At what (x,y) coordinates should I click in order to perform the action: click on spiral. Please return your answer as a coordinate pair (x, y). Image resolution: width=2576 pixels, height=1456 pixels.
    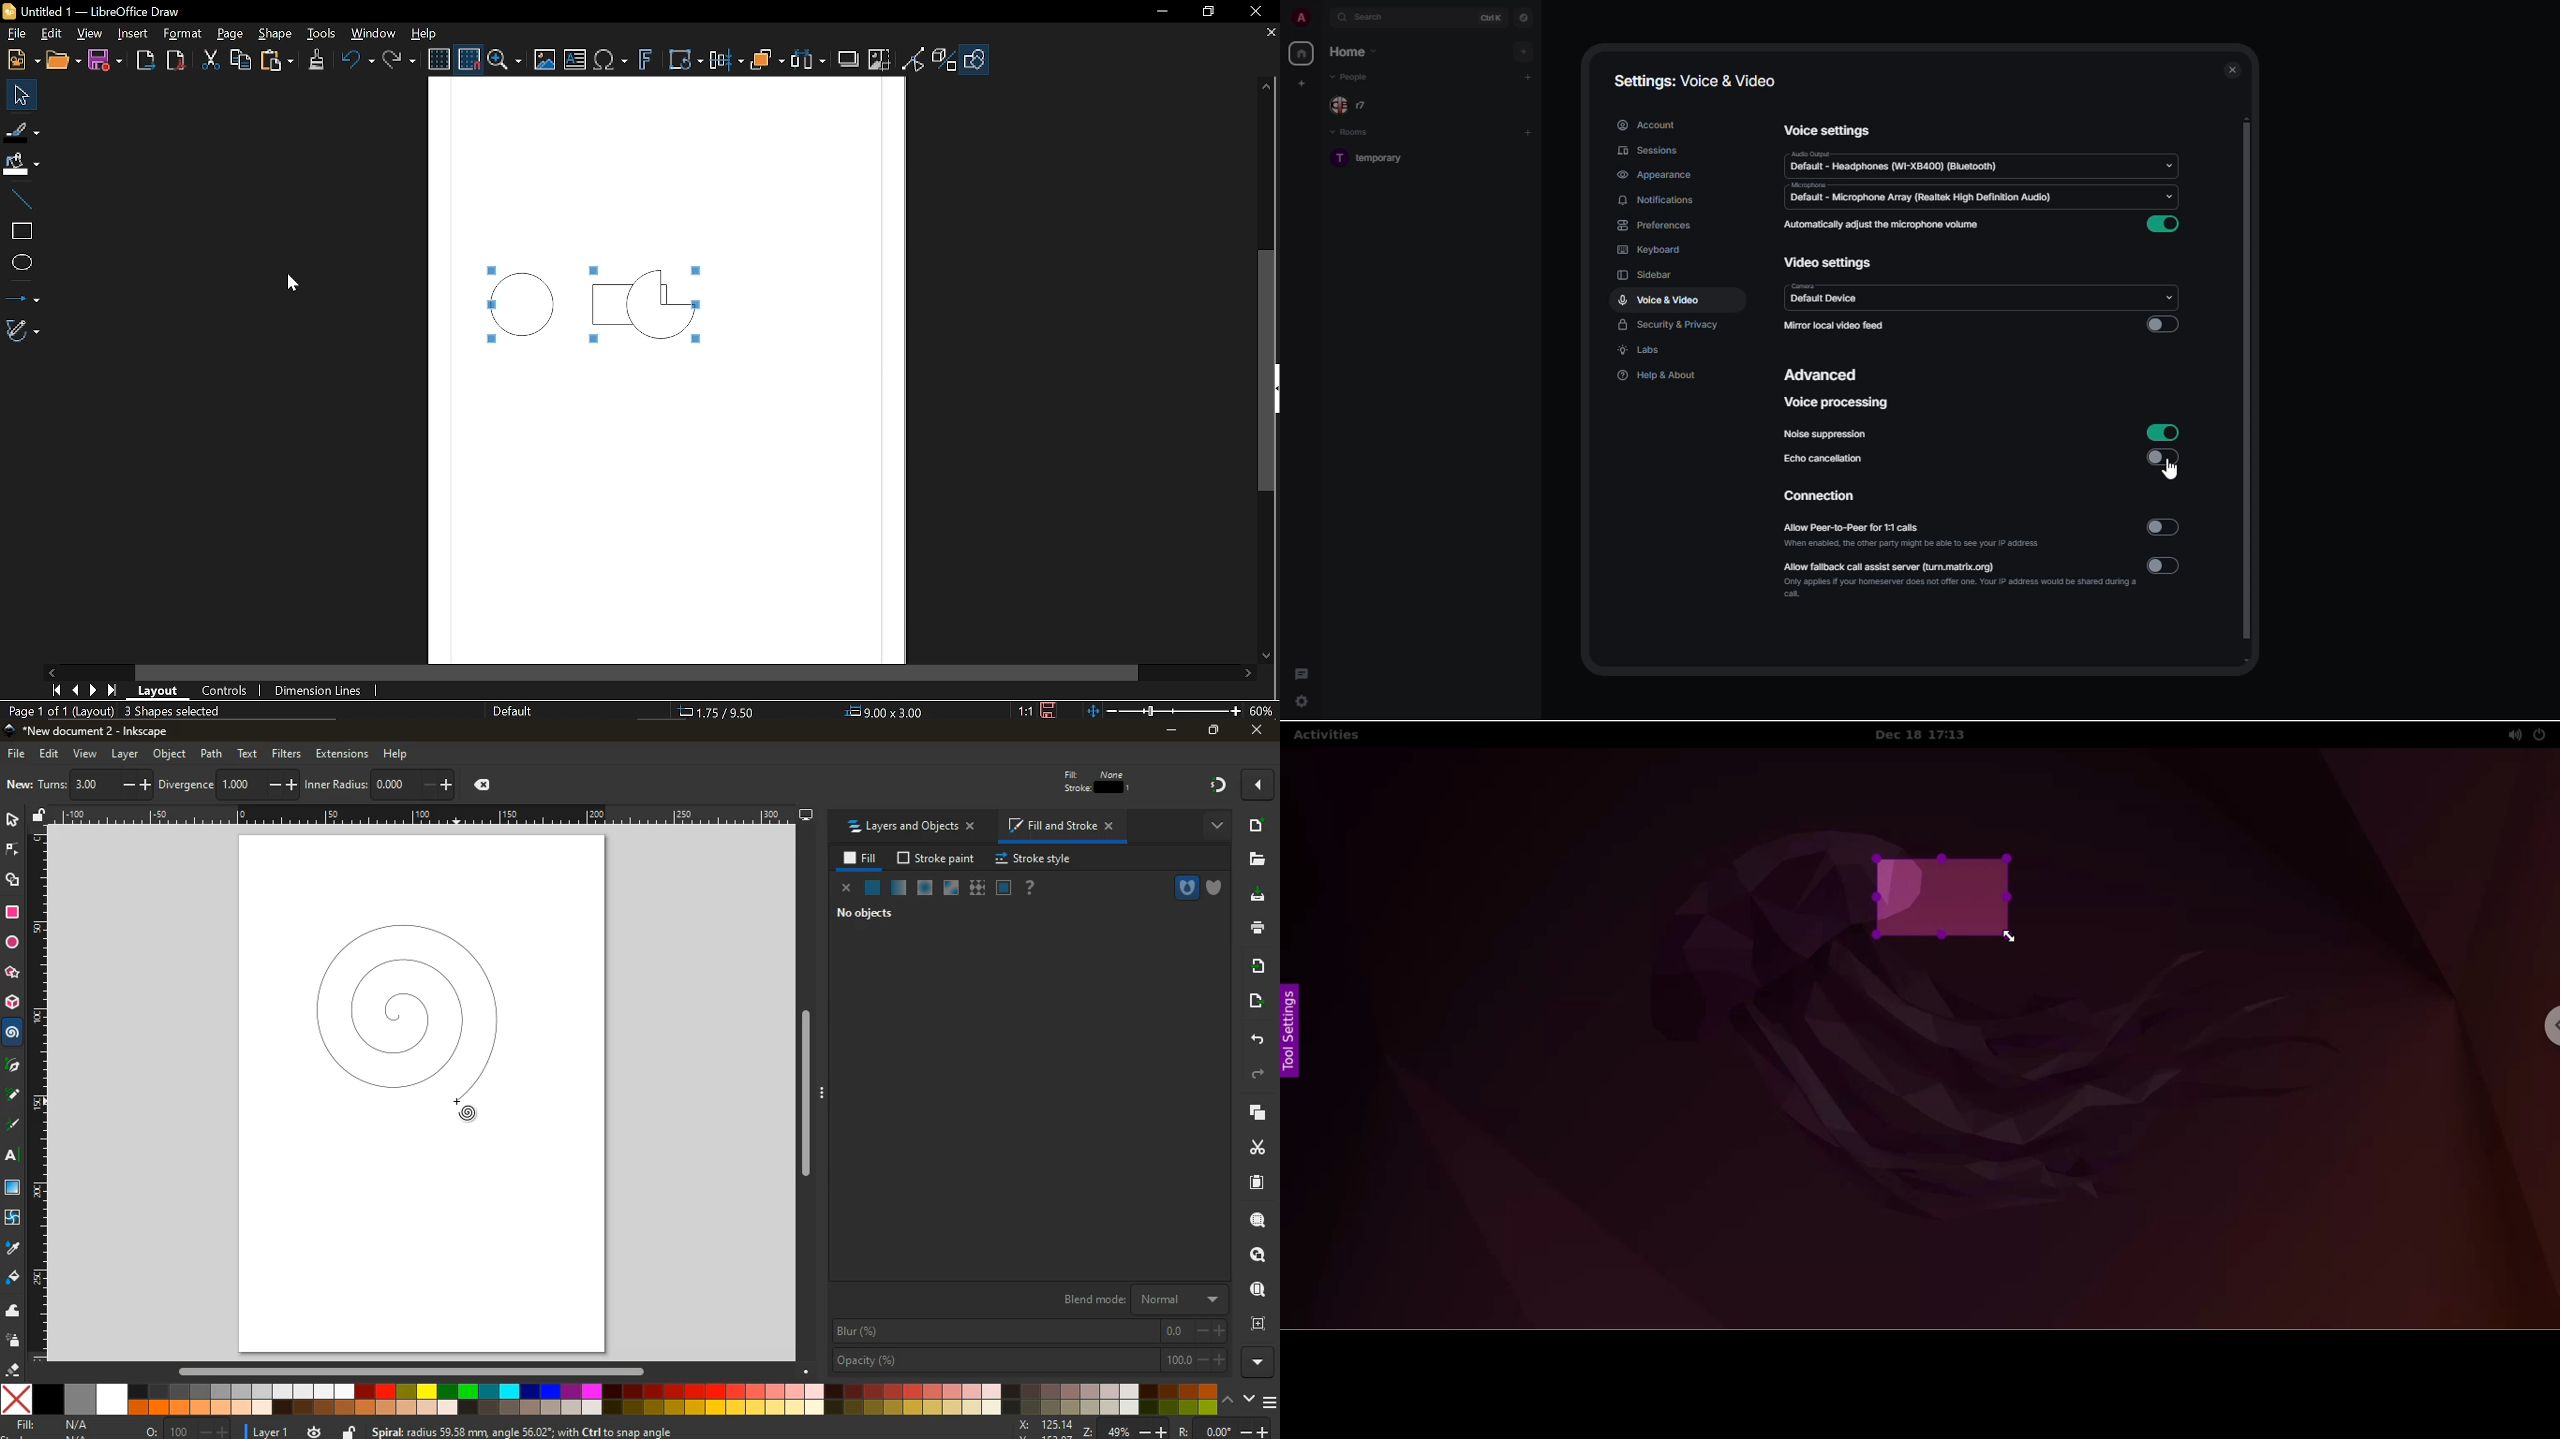
    Looking at the image, I should click on (405, 1021).